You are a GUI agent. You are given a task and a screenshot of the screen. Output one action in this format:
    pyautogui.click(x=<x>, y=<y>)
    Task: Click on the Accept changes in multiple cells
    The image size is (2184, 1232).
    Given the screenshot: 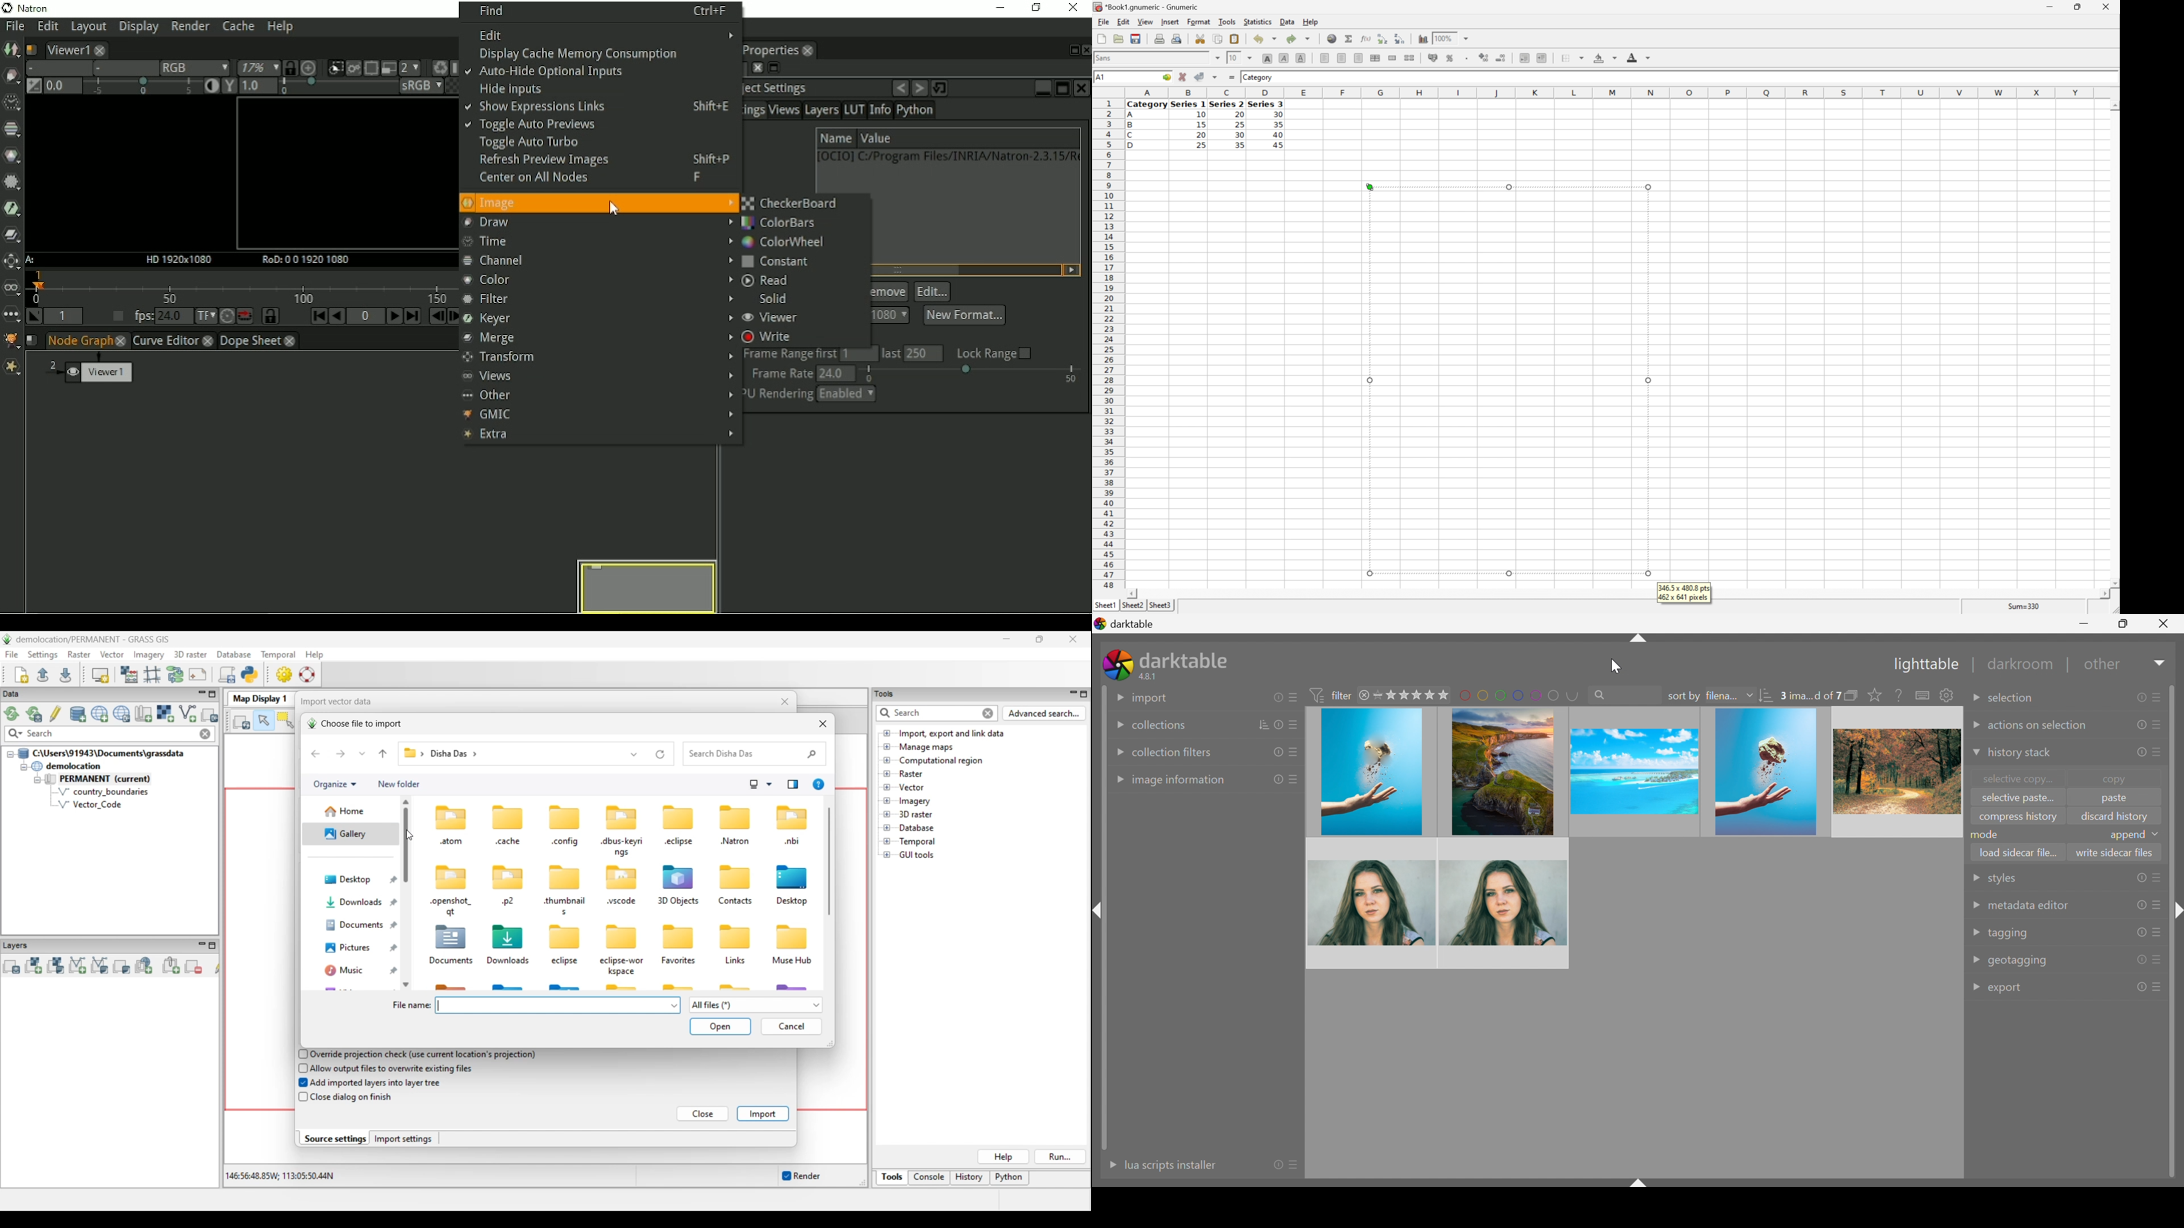 What is the action you would take?
    pyautogui.click(x=1214, y=77)
    